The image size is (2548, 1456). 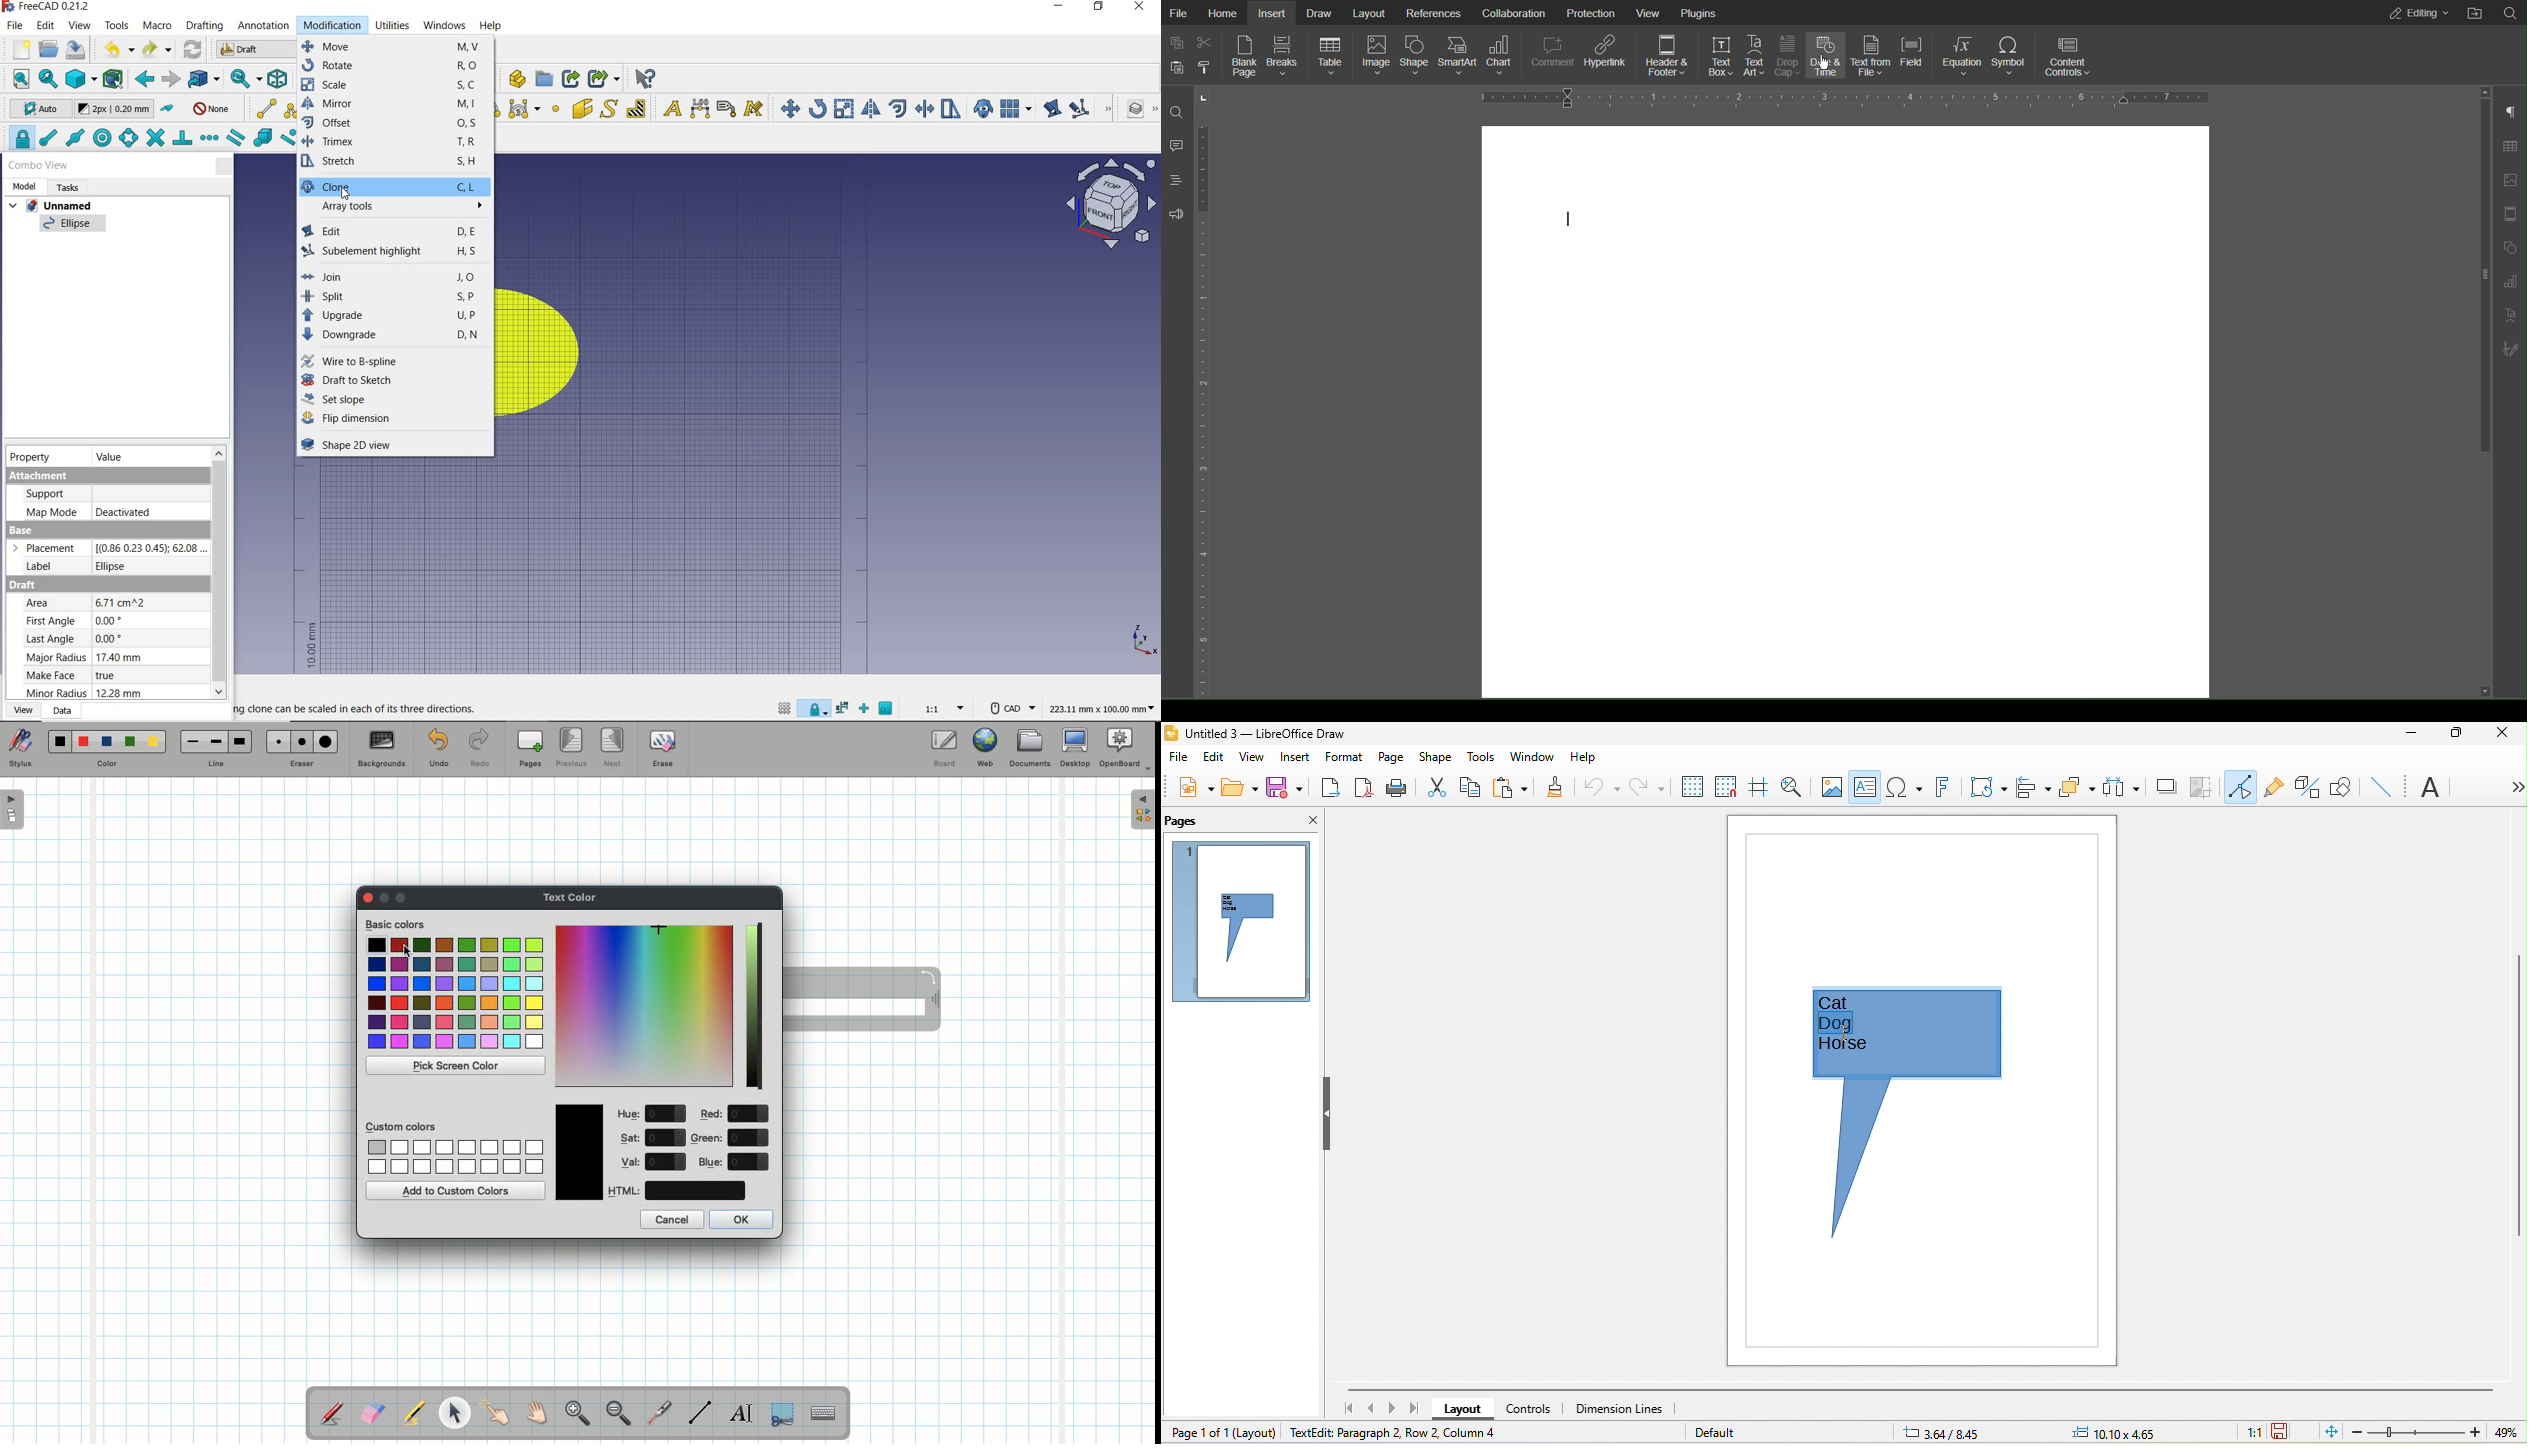 I want to click on Vertical Ruler, so click(x=1209, y=417).